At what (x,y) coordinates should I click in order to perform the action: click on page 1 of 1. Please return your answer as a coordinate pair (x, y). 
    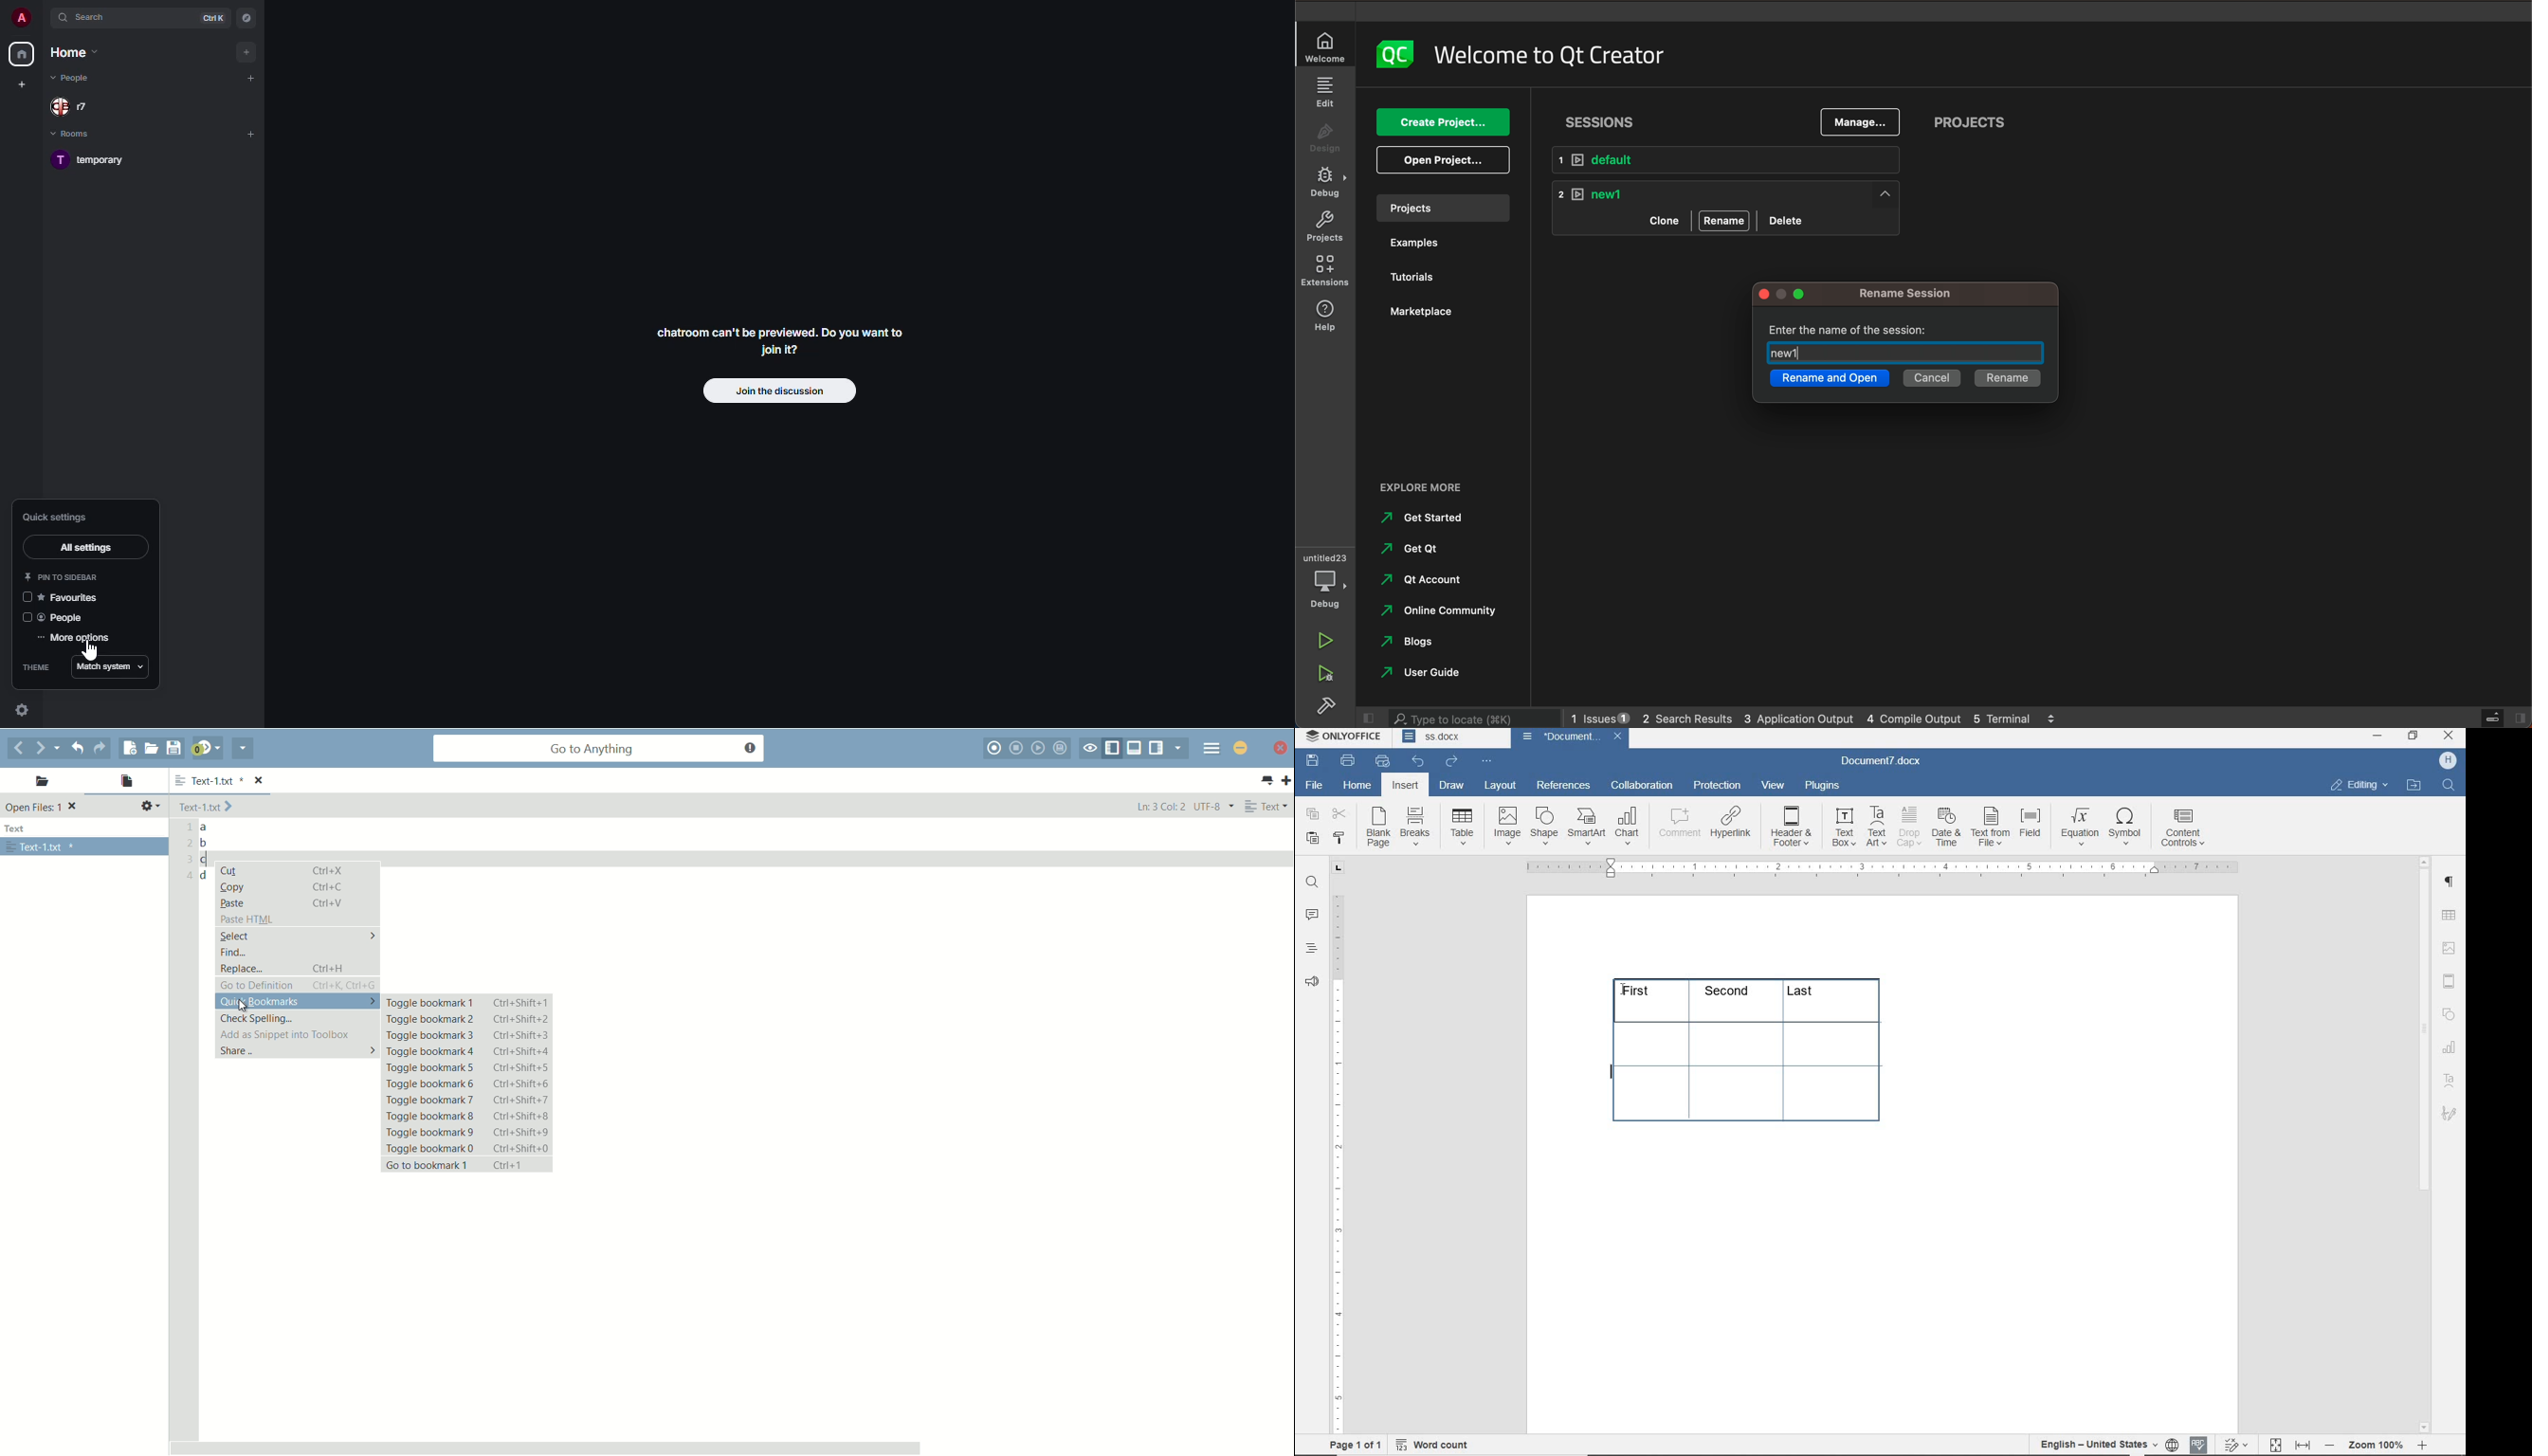
    Looking at the image, I should click on (1353, 1443).